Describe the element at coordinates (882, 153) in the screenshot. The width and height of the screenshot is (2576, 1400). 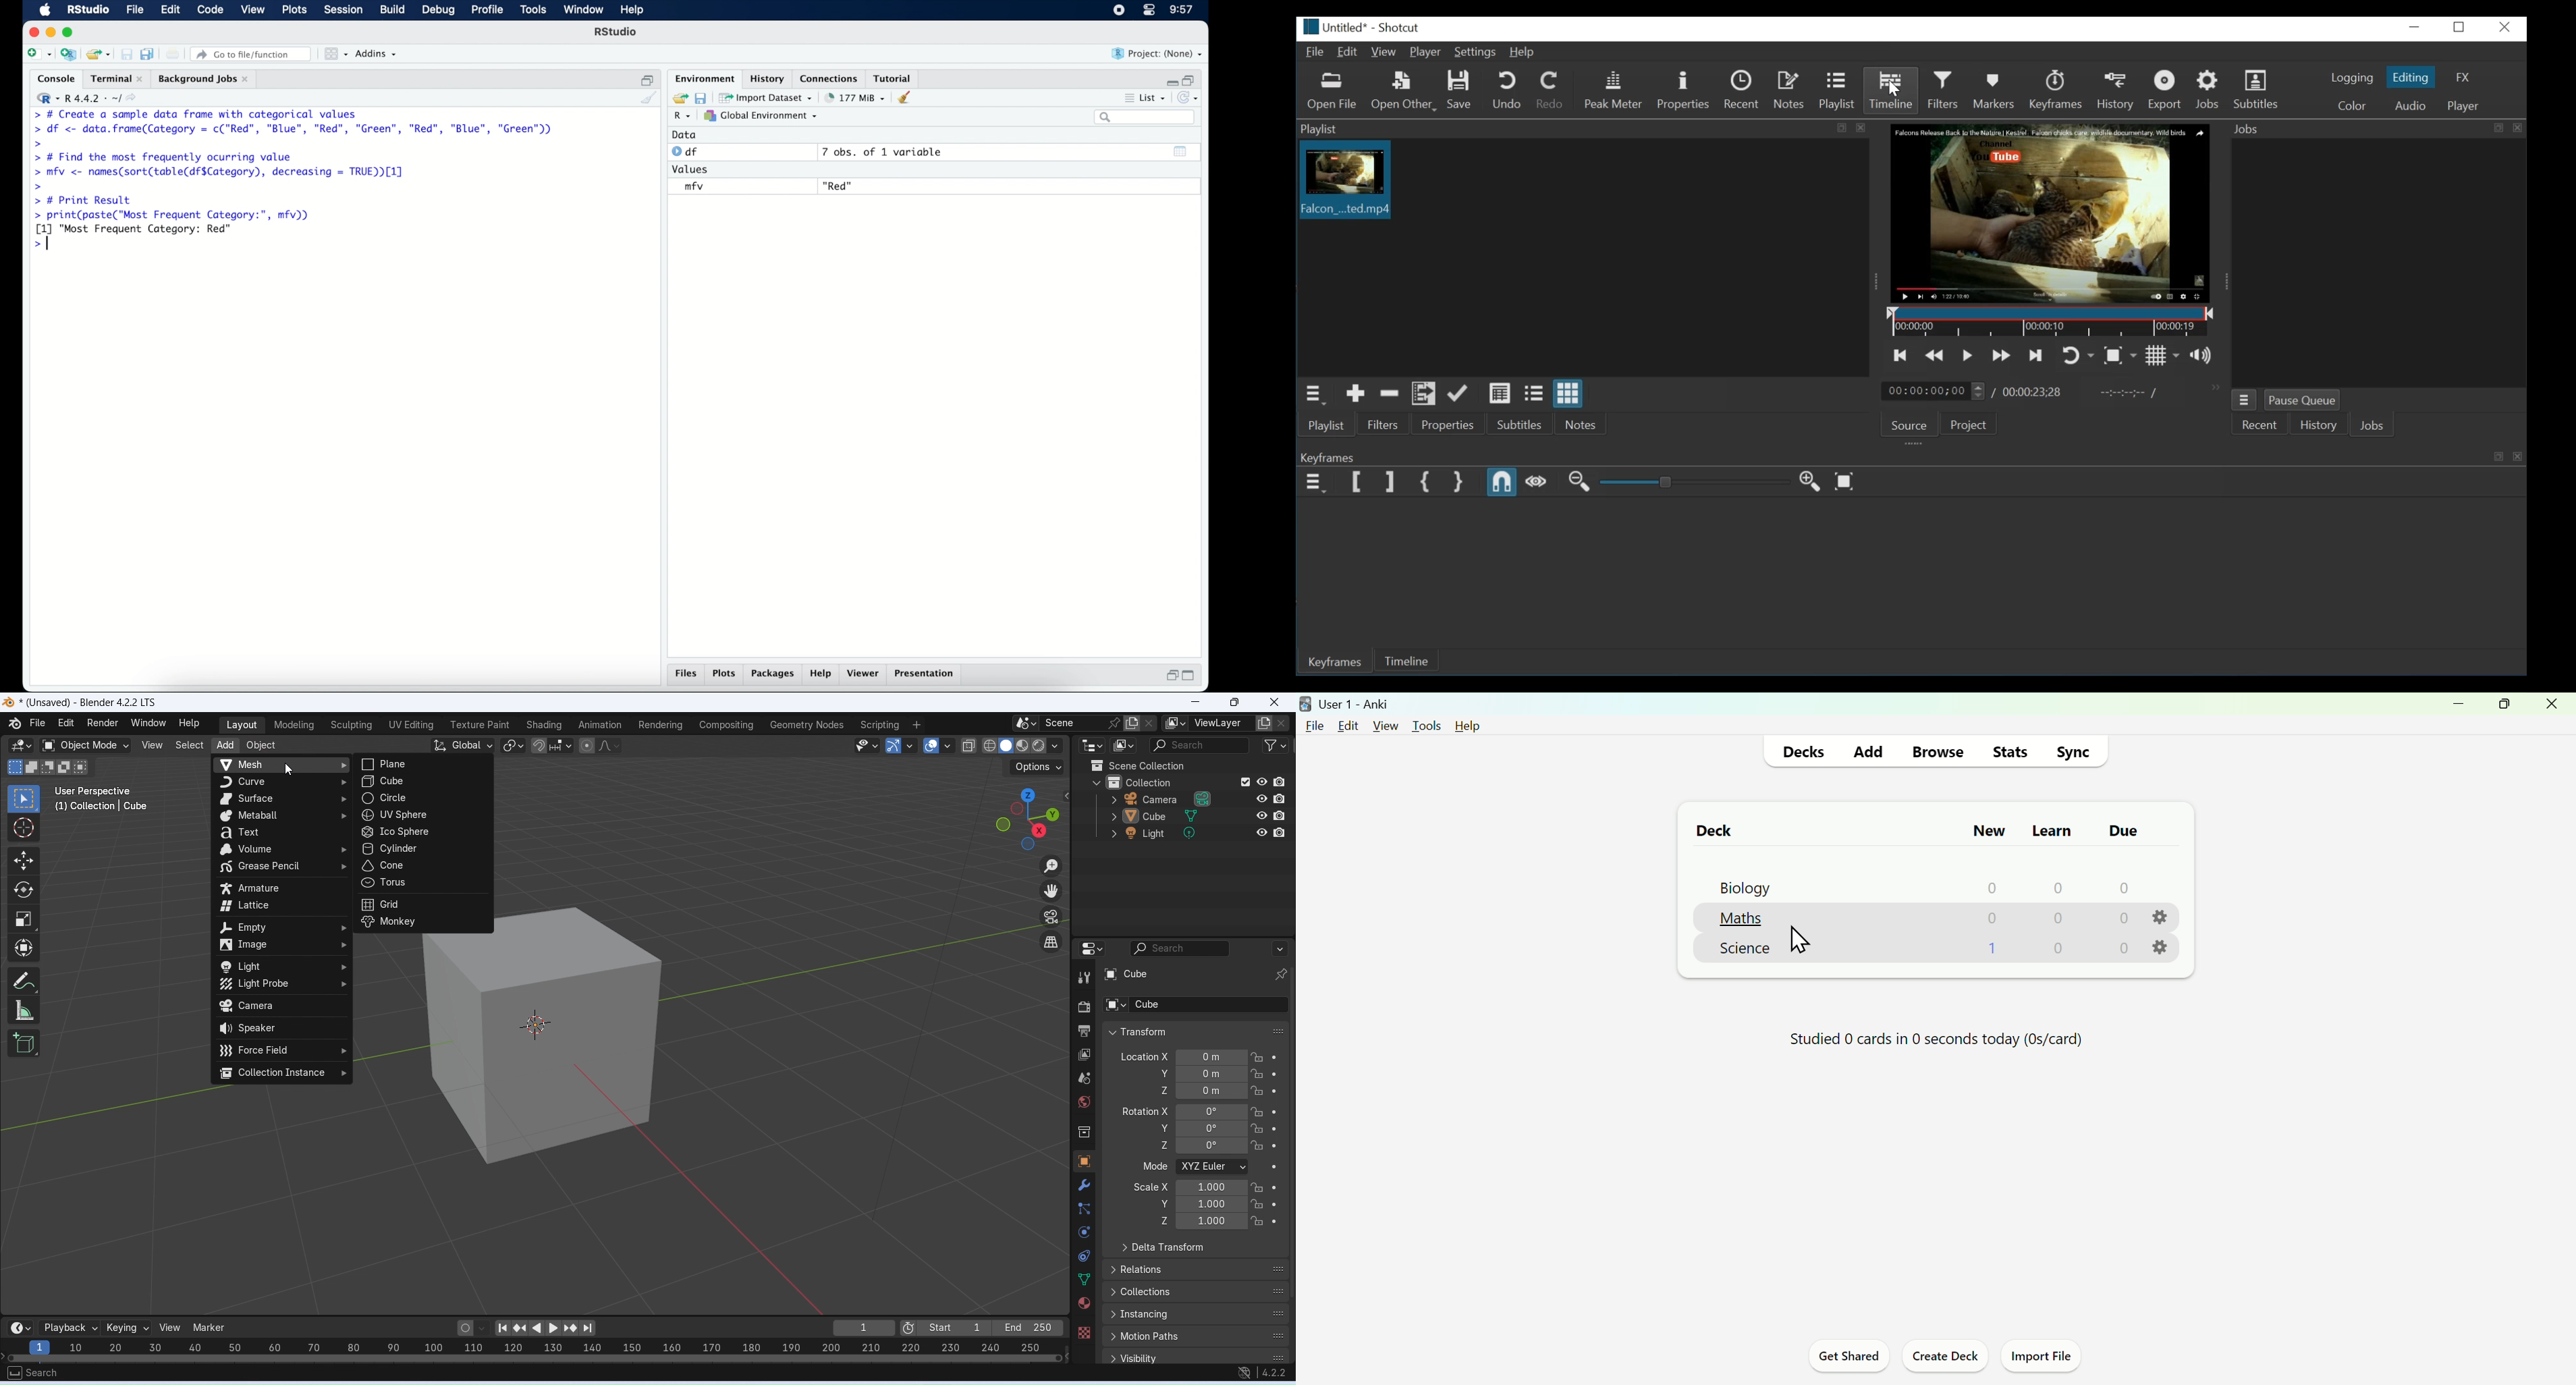
I see `7 obs, of 1 variable` at that location.